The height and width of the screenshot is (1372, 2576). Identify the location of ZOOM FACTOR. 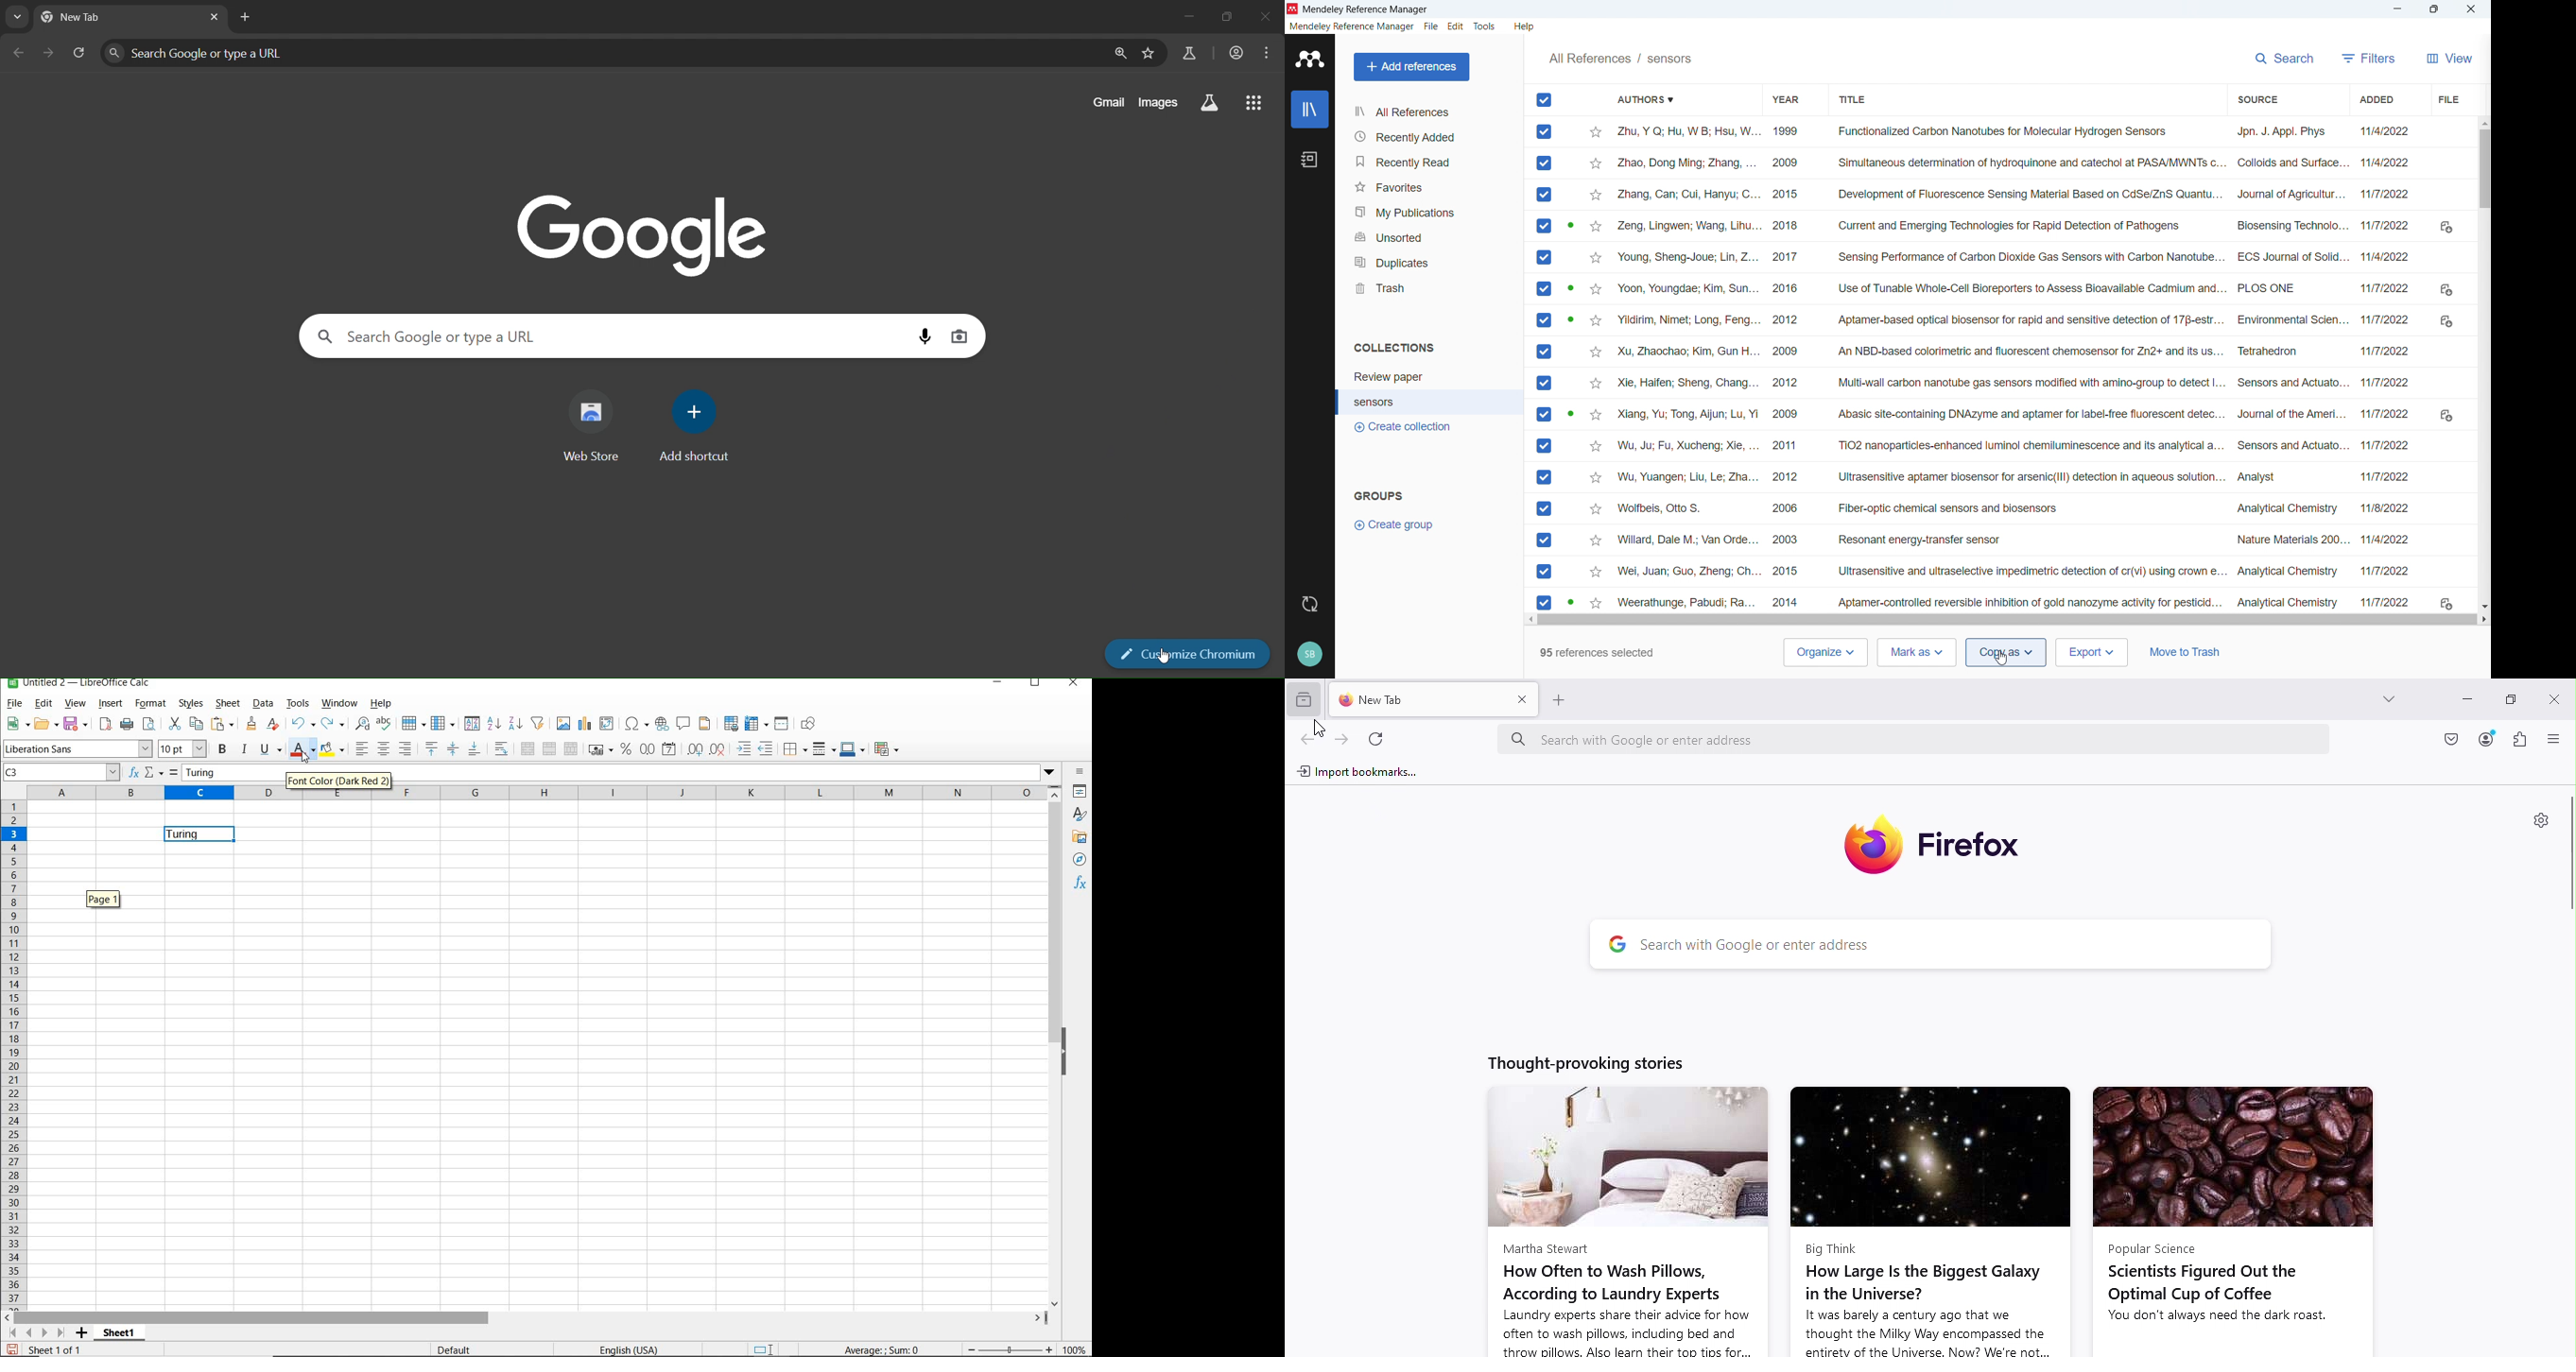
(1076, 1350).